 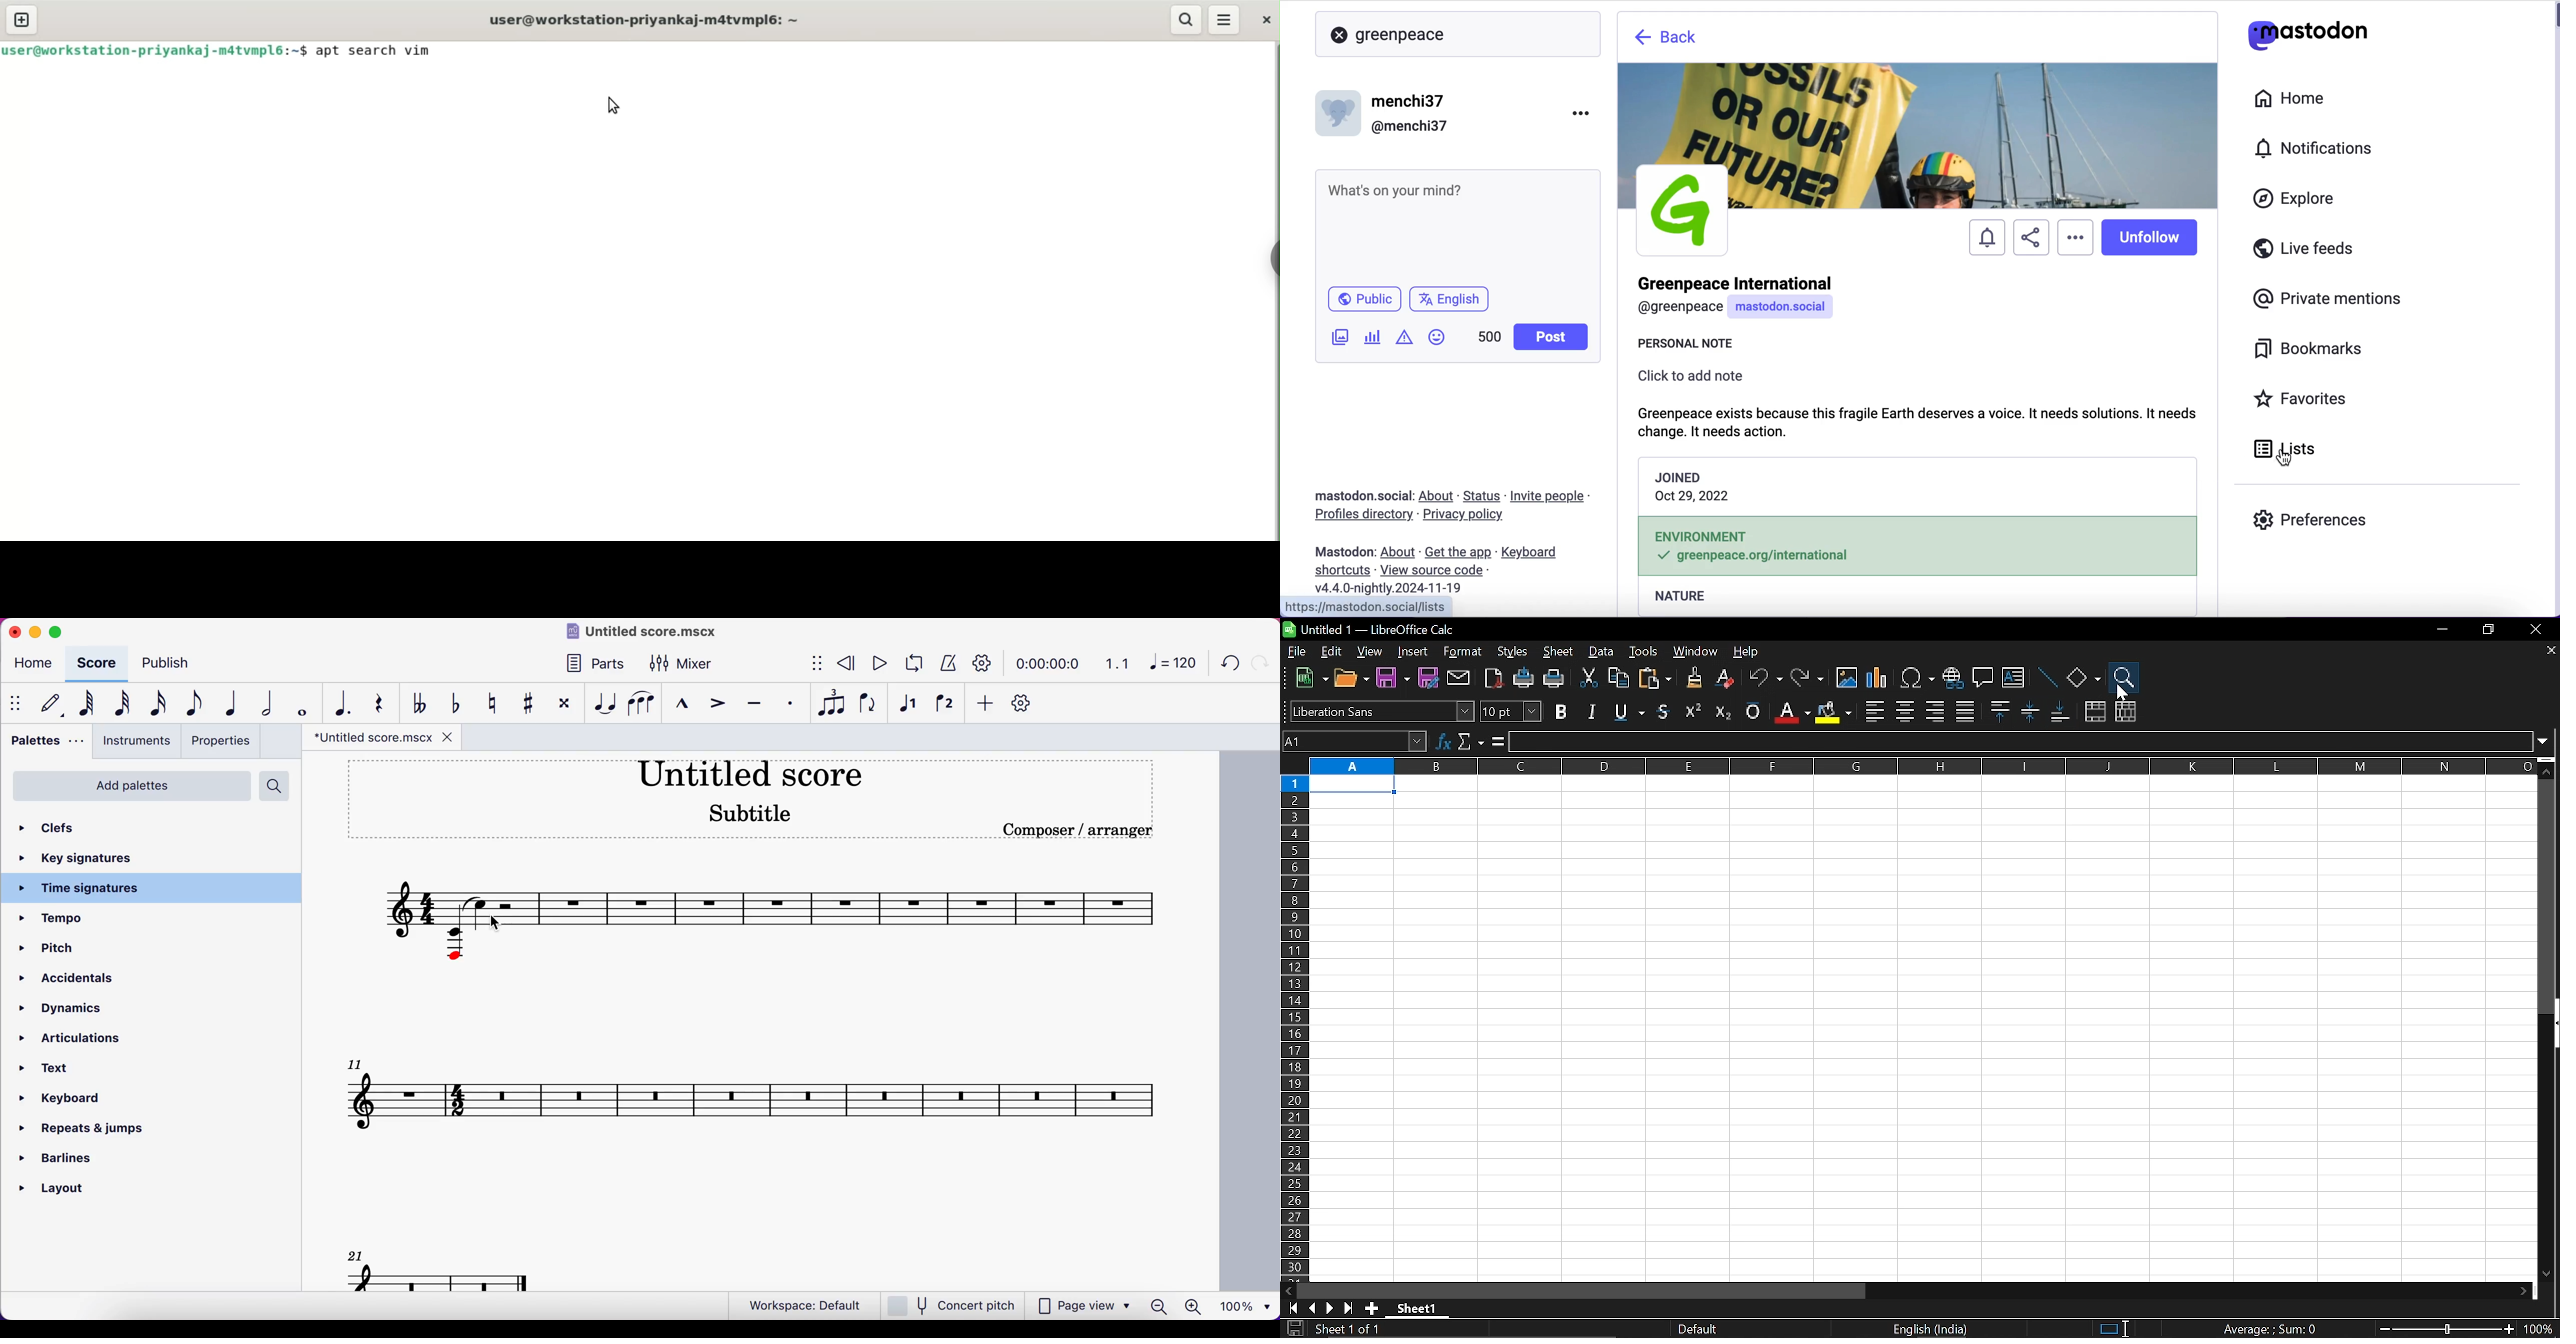 What do you see at coordinates (2486, 631) in the screenshot?
I see `restore down` at bounding box center [2486, 631].